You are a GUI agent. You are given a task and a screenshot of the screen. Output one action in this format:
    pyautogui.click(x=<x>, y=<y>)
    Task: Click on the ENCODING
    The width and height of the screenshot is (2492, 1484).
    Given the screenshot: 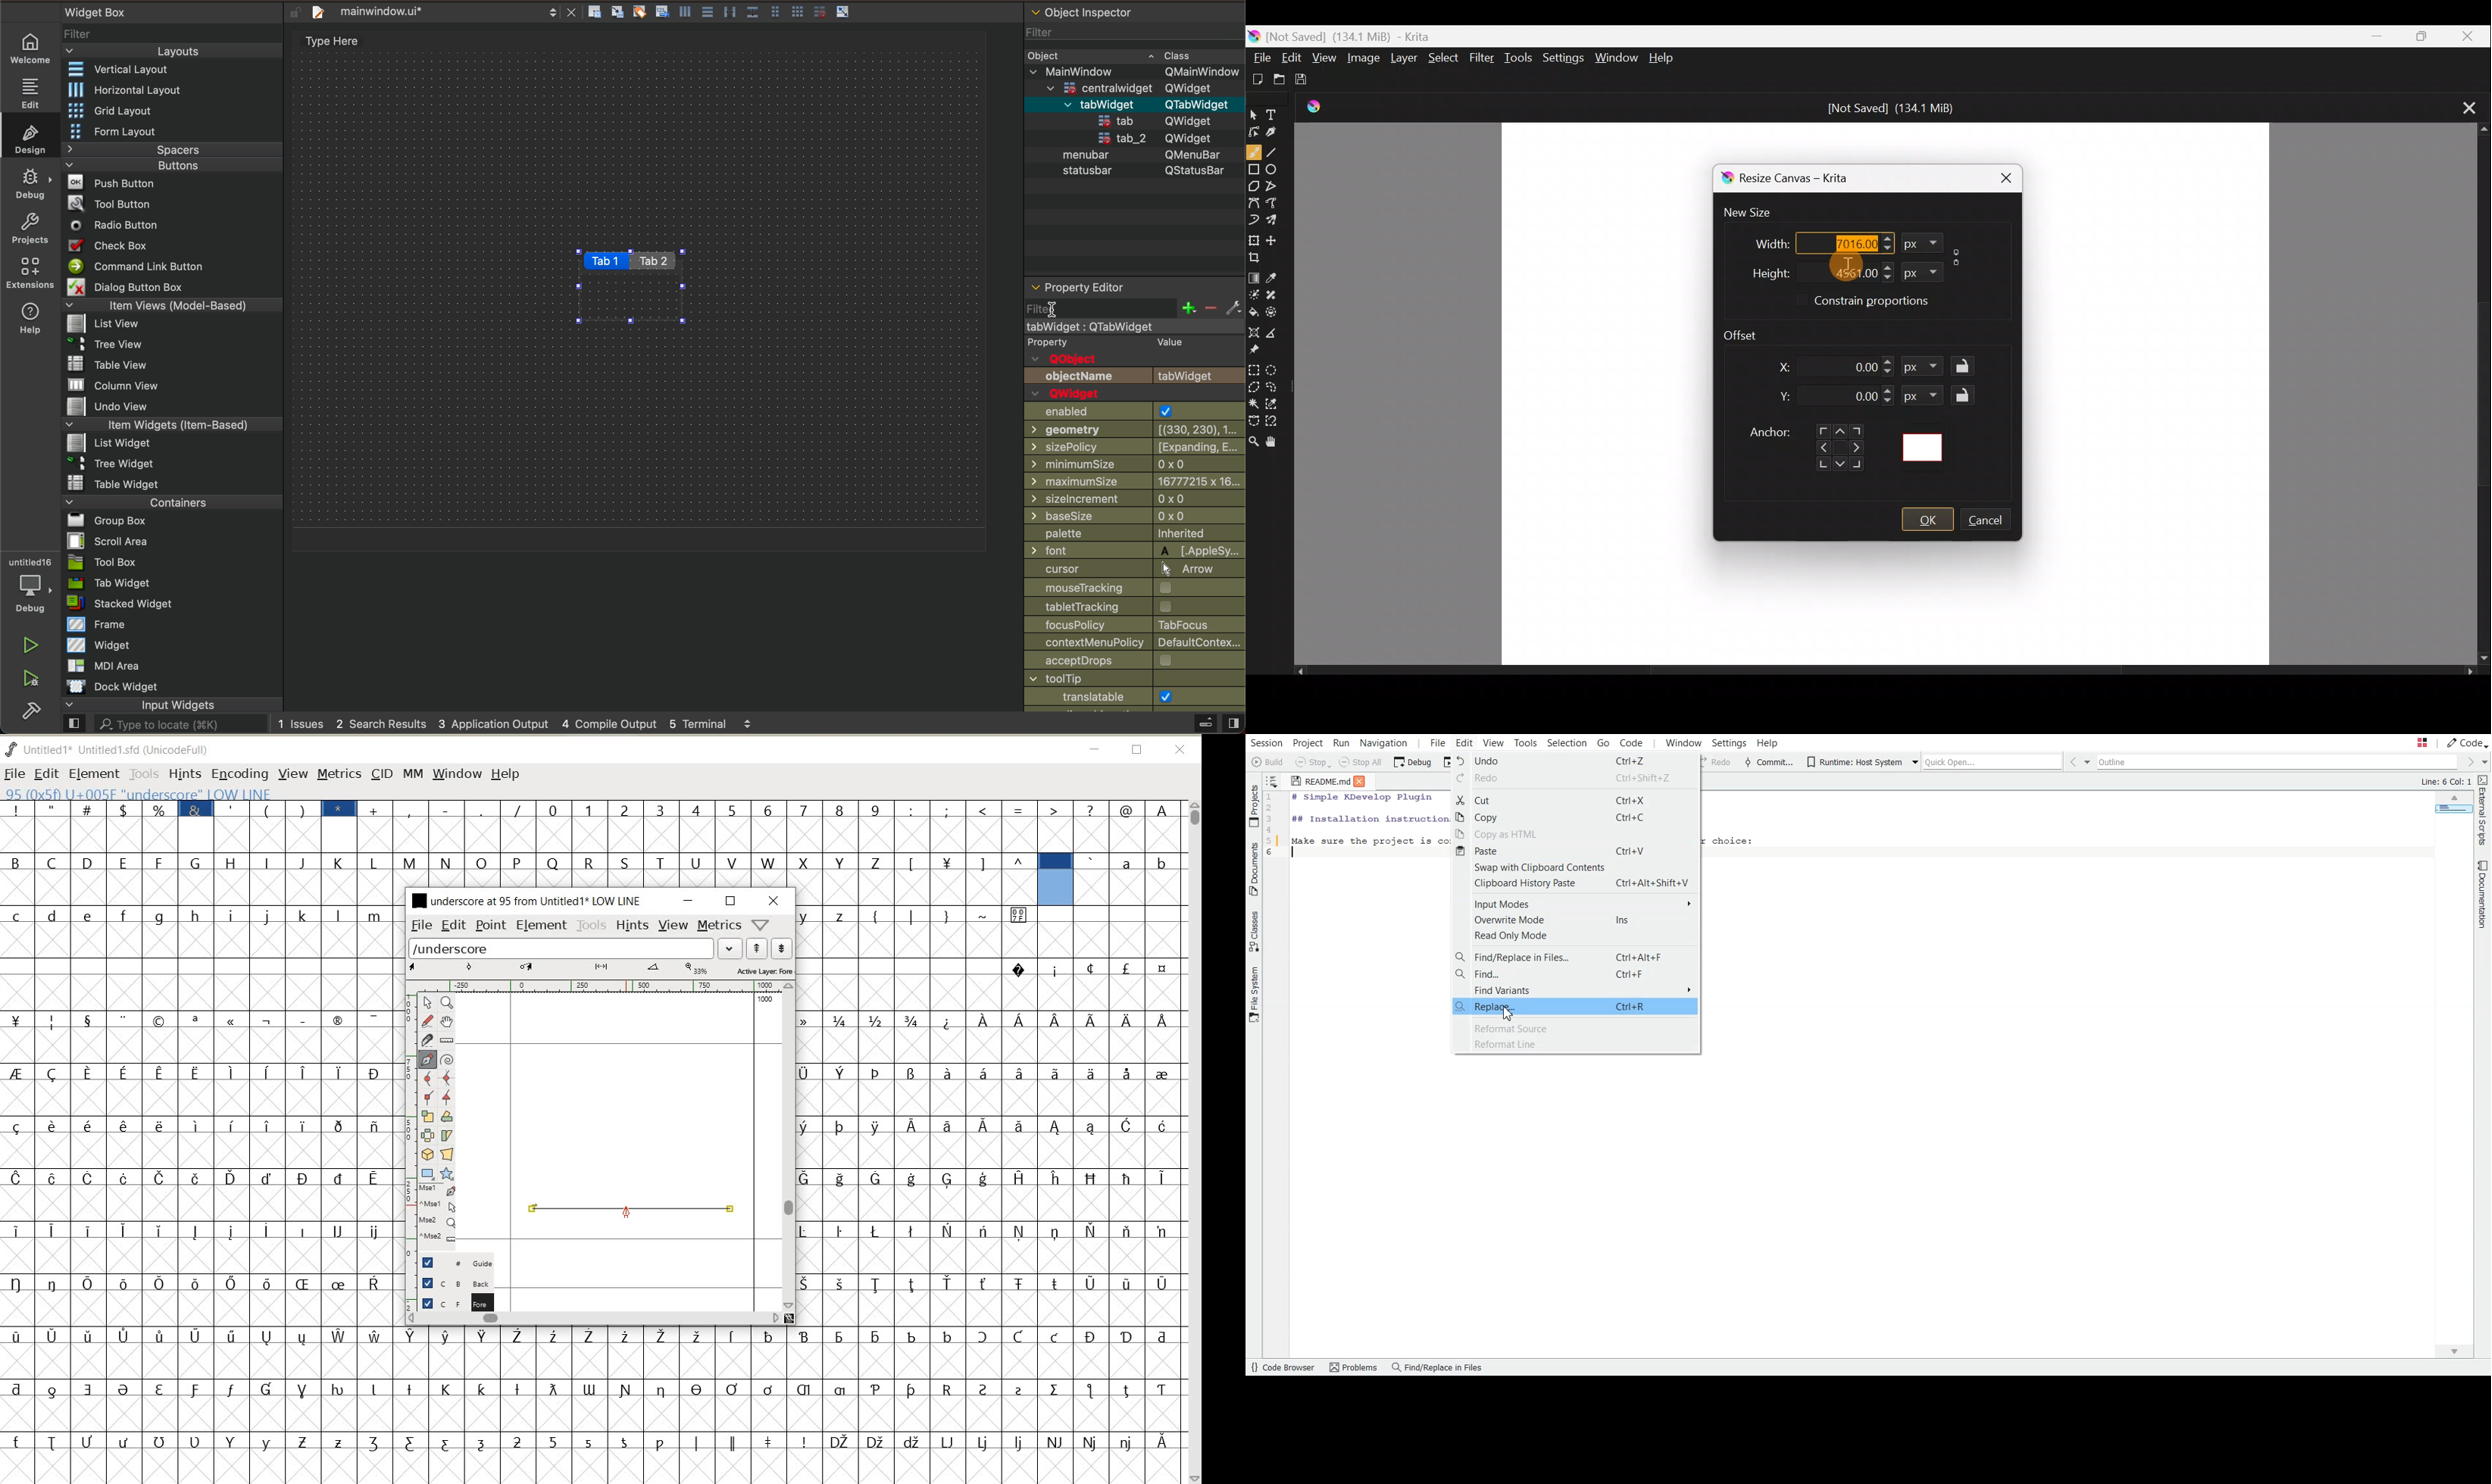 What is the action you would take?
    pyautogui.click(x=239, y=774)
    